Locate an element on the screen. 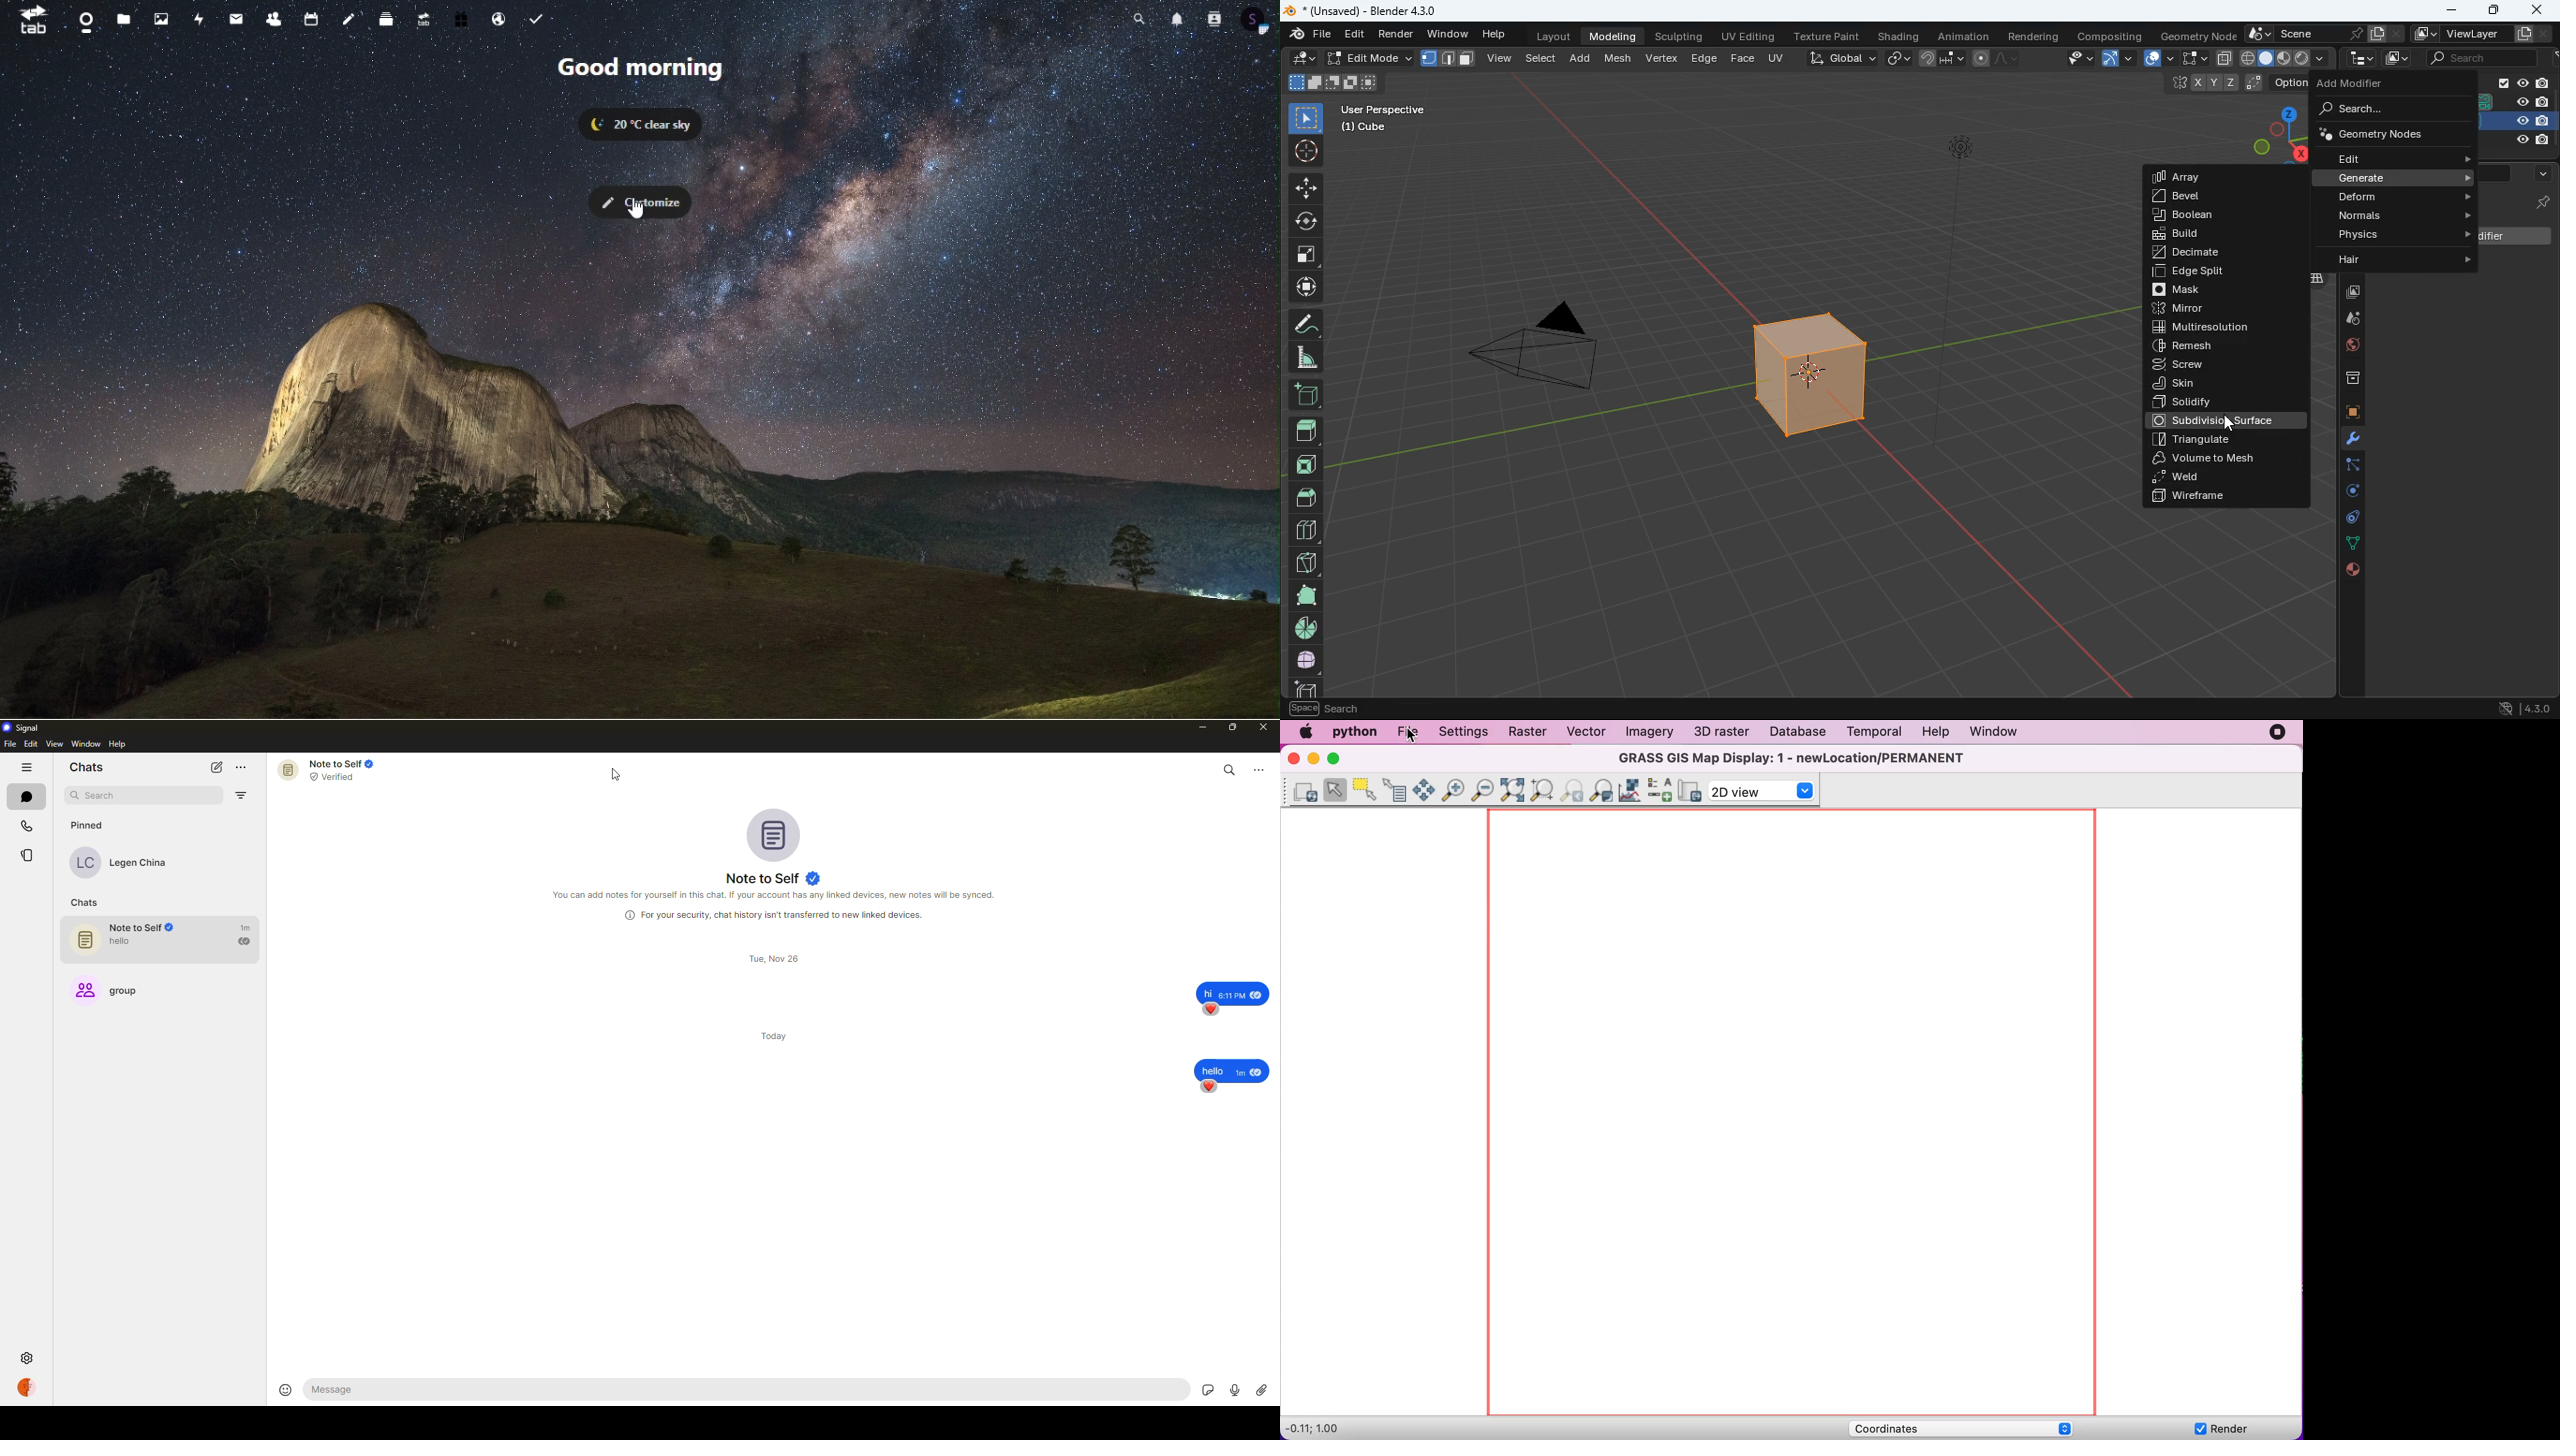 The image size is (2576, 1456). user perspective is located at coordinates (1381, 118).